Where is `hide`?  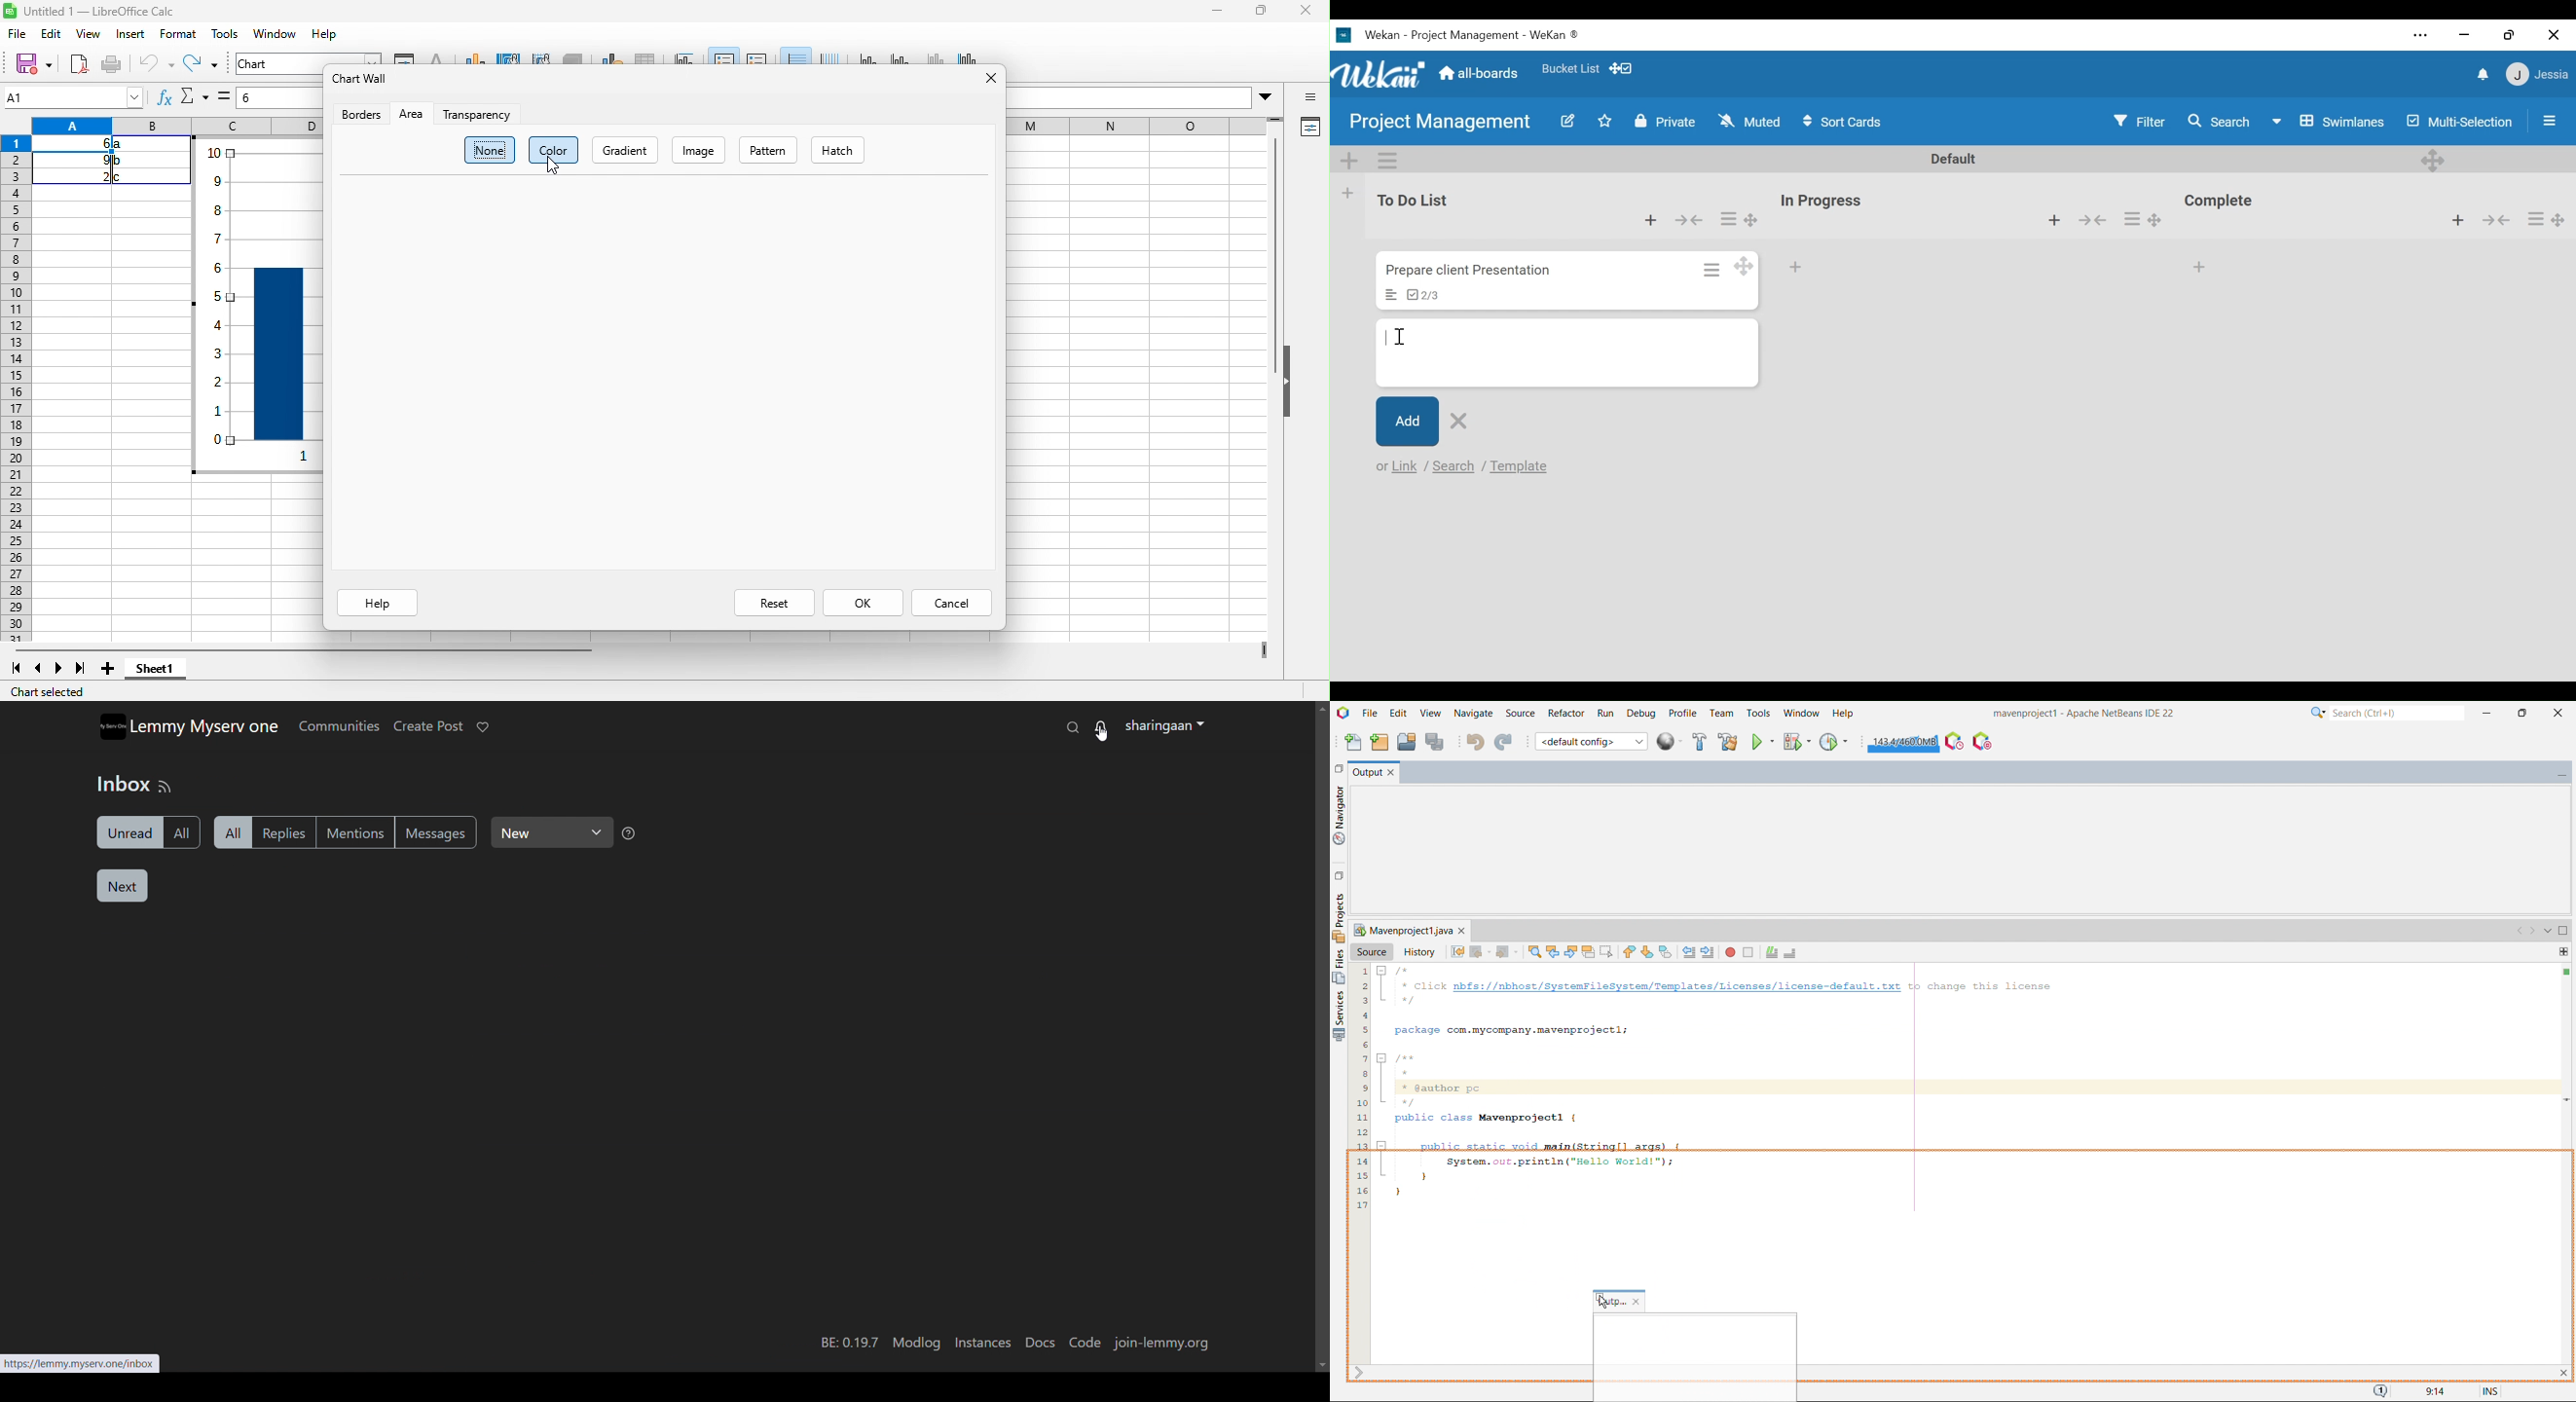 hide is located at coordinates (1290, 407).